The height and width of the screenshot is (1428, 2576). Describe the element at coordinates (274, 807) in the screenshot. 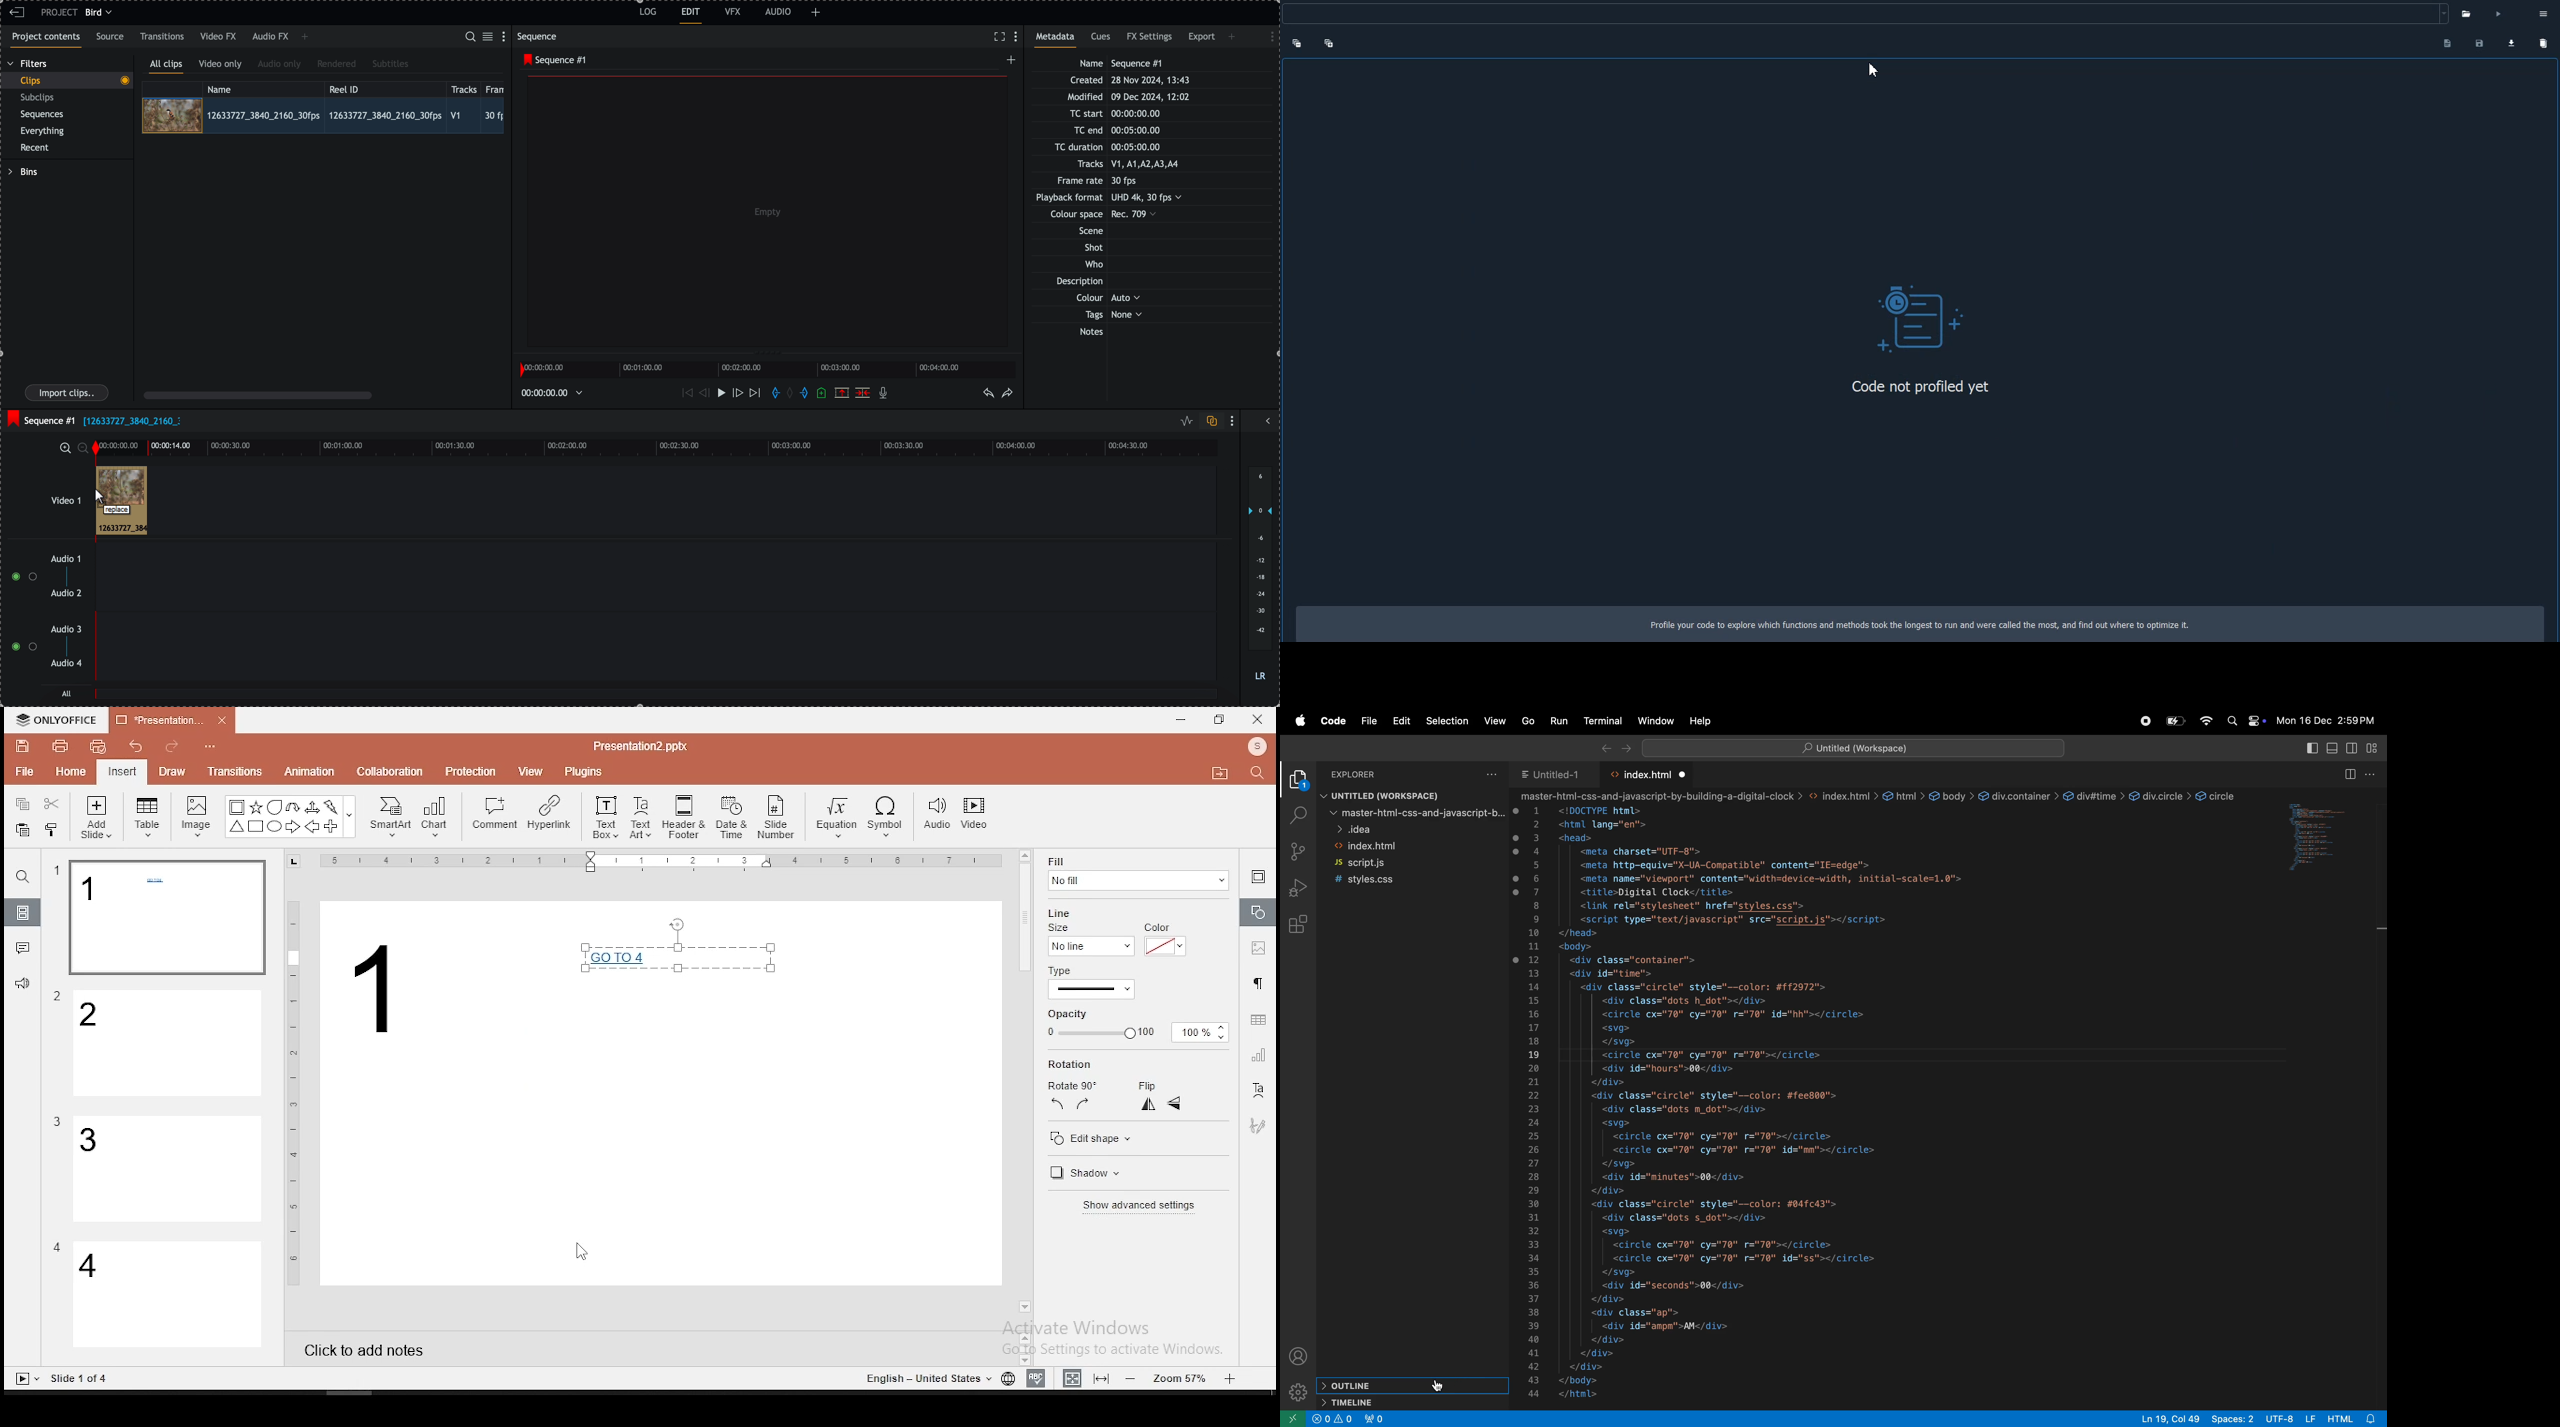

I see `Bubble` at that location.